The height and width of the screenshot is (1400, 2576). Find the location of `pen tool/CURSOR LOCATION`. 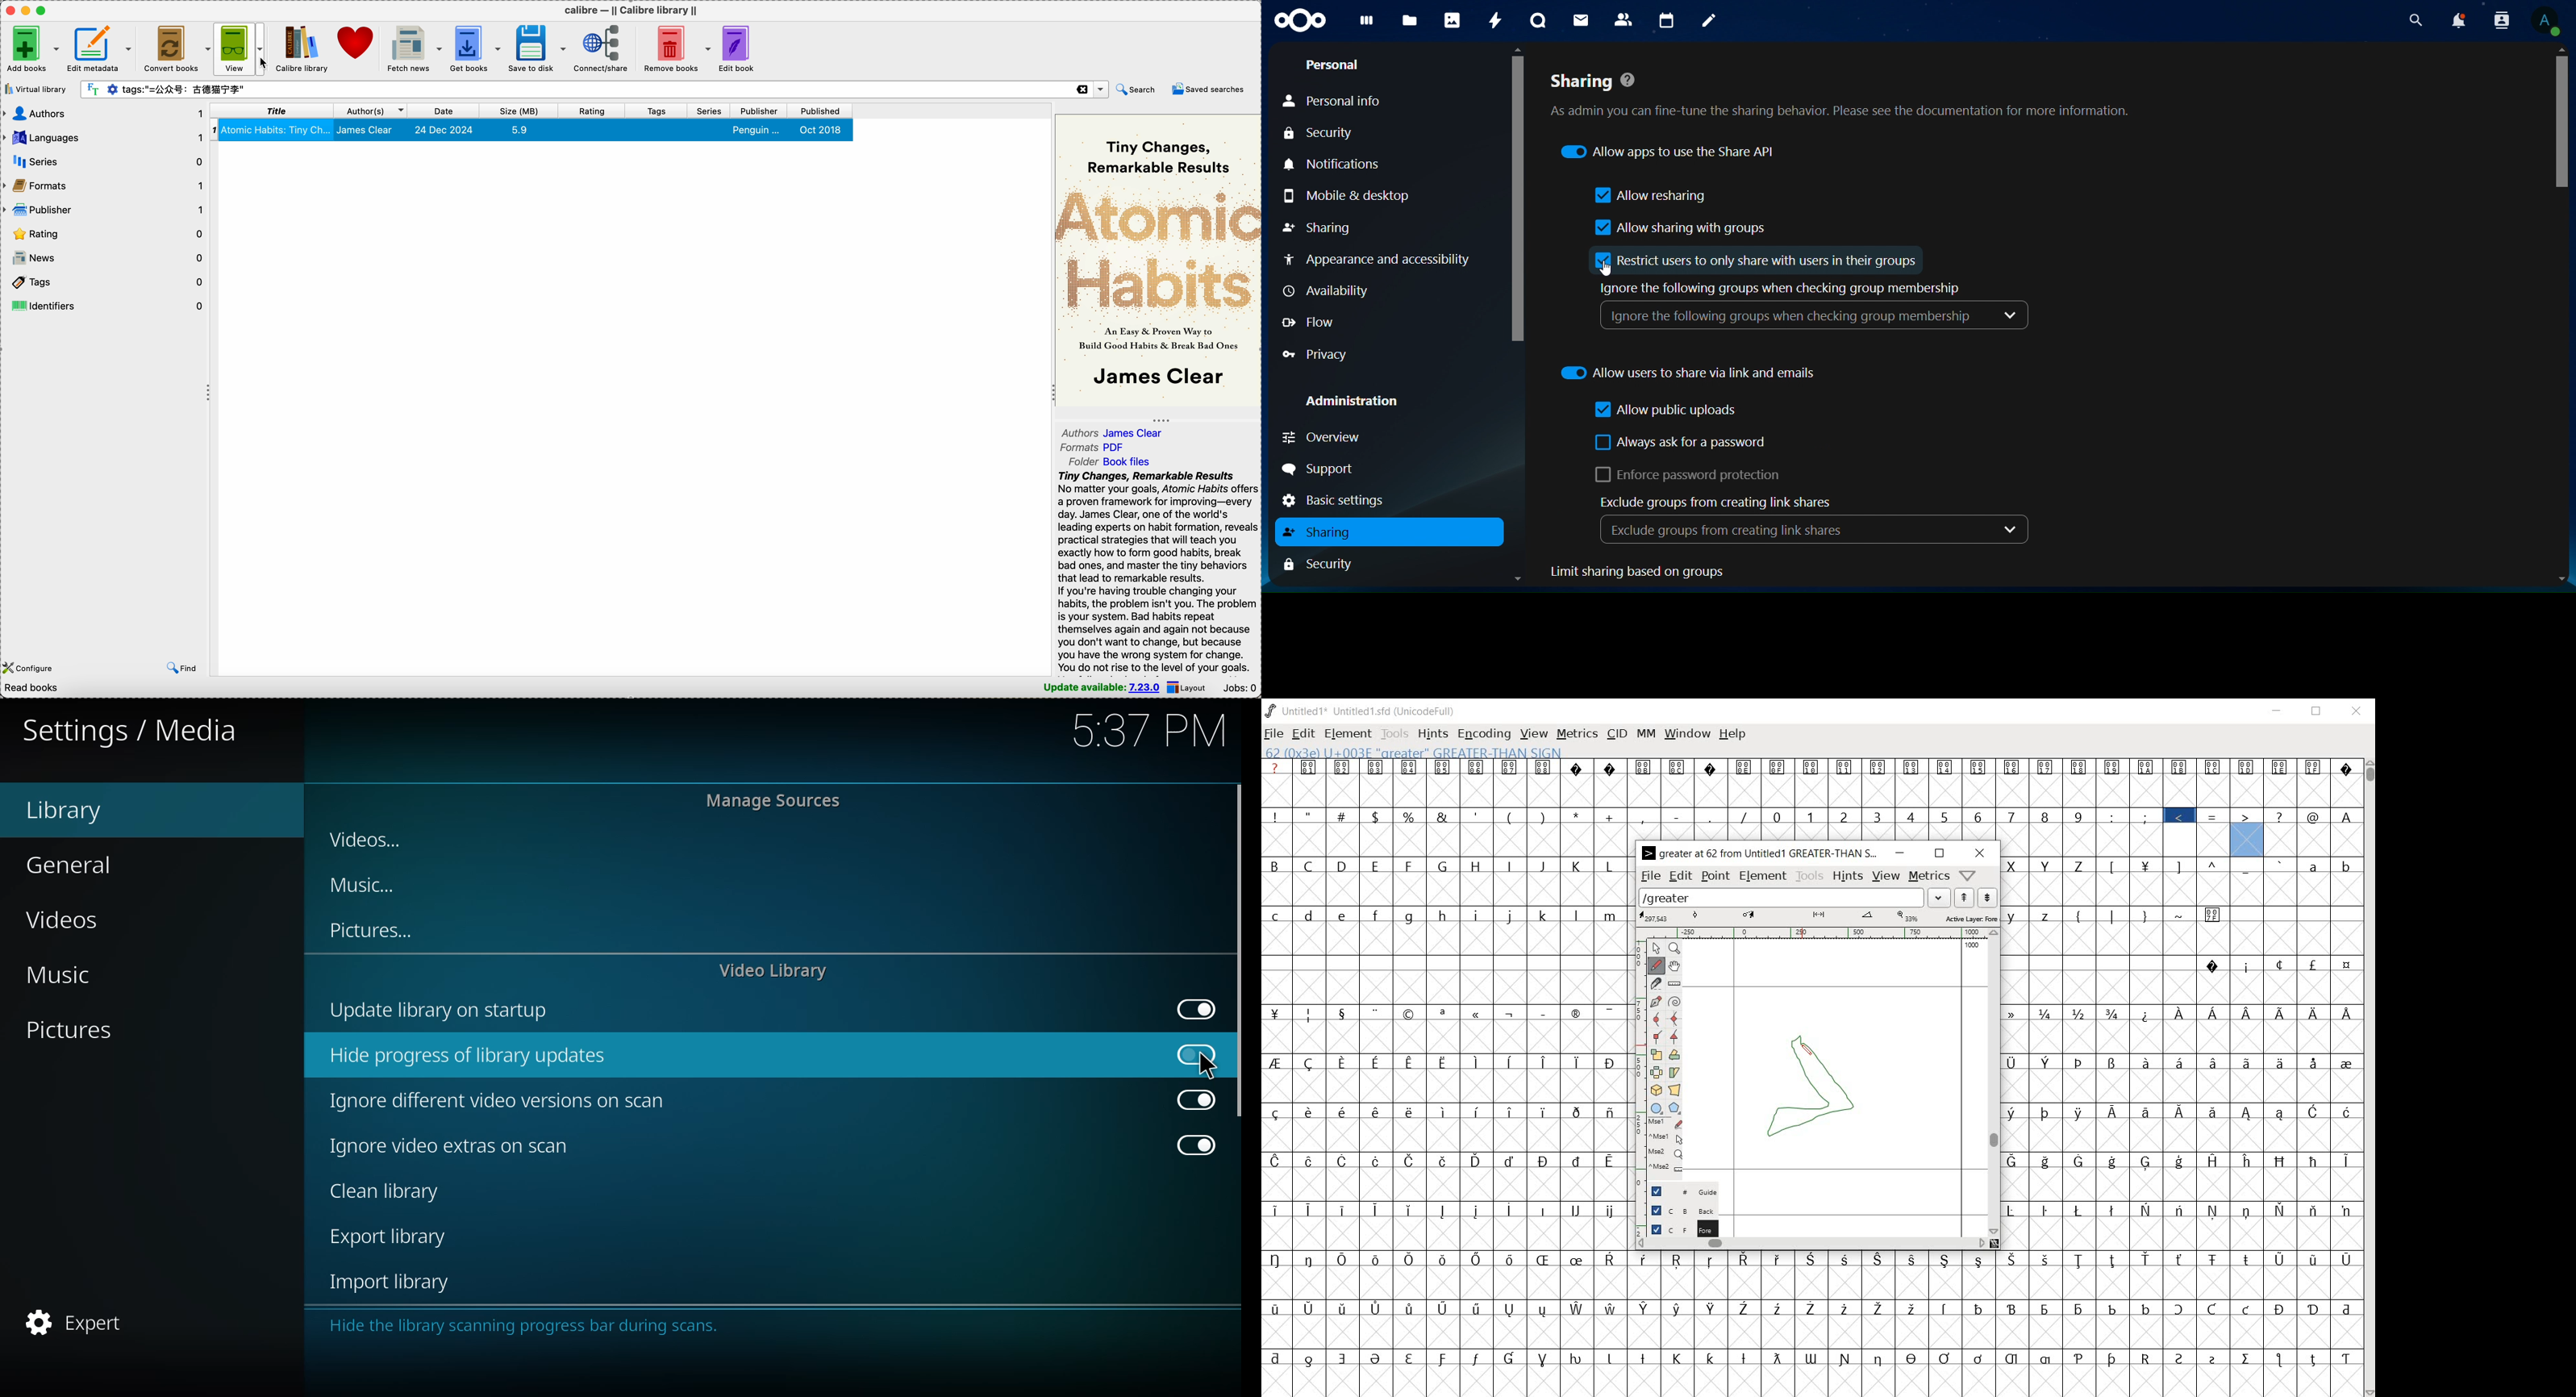

pen tool/CURSOR LOCATION is located at coordinates (1805, 1049).